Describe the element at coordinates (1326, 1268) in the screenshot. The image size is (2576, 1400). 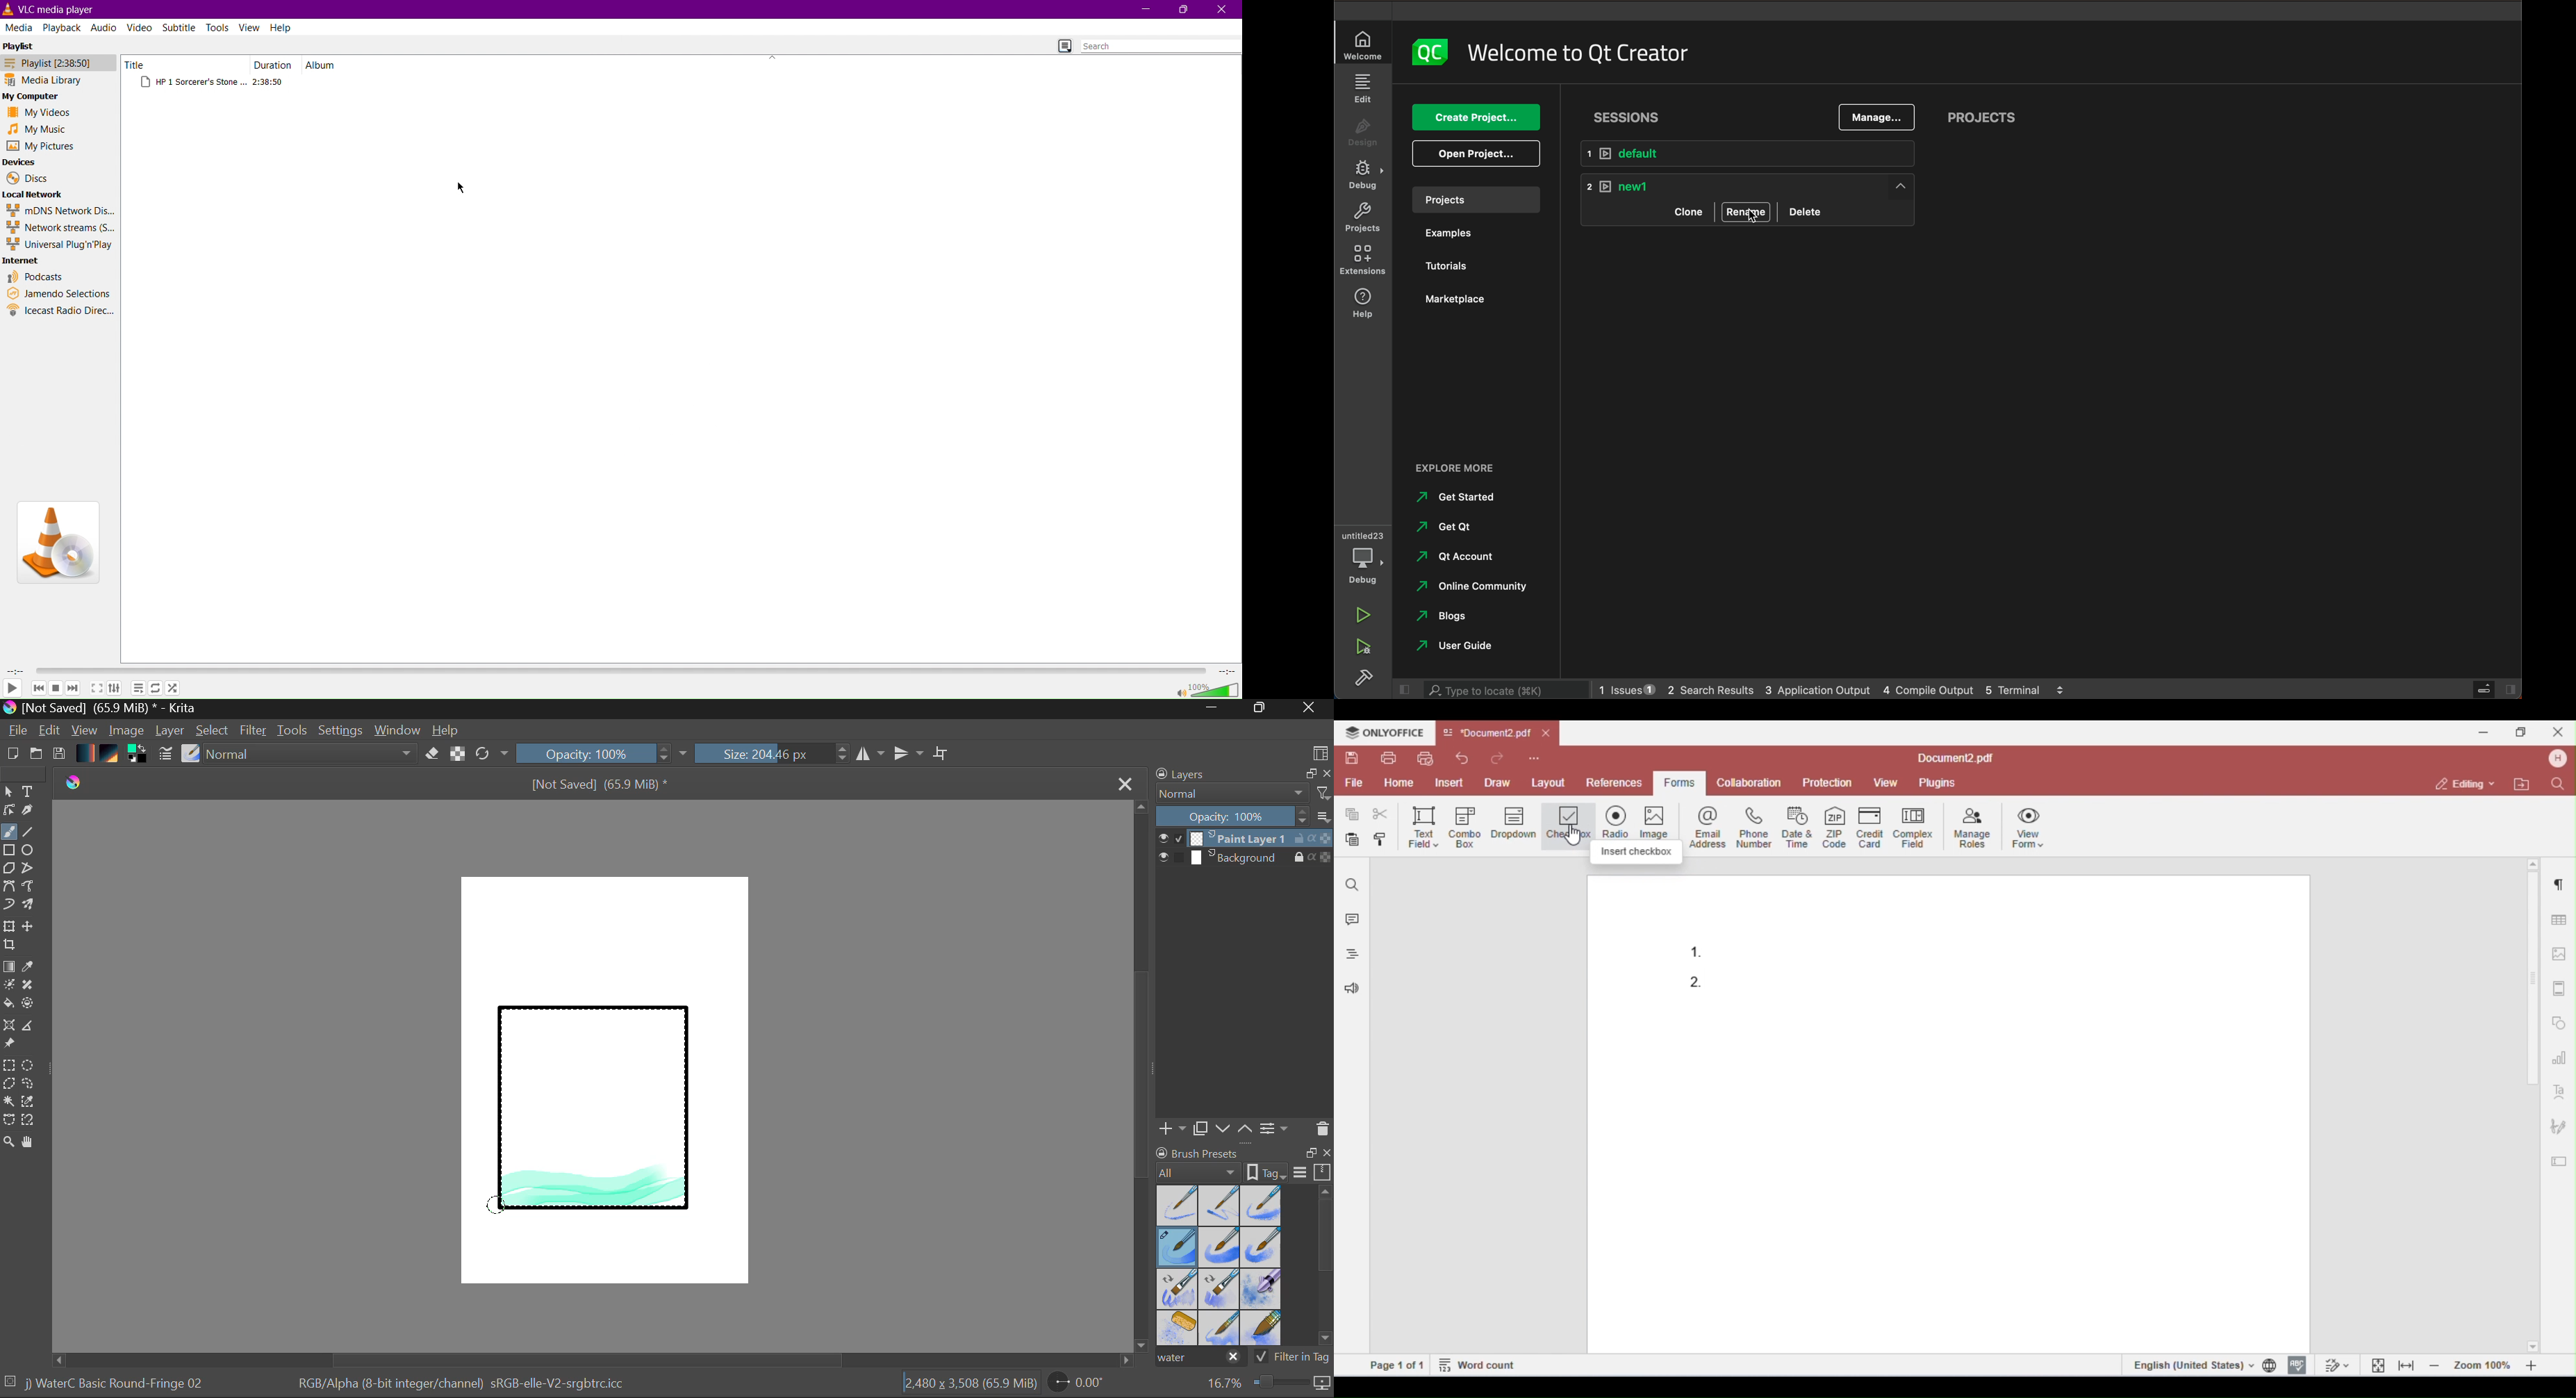
I see `Scroll Bar` at that location.